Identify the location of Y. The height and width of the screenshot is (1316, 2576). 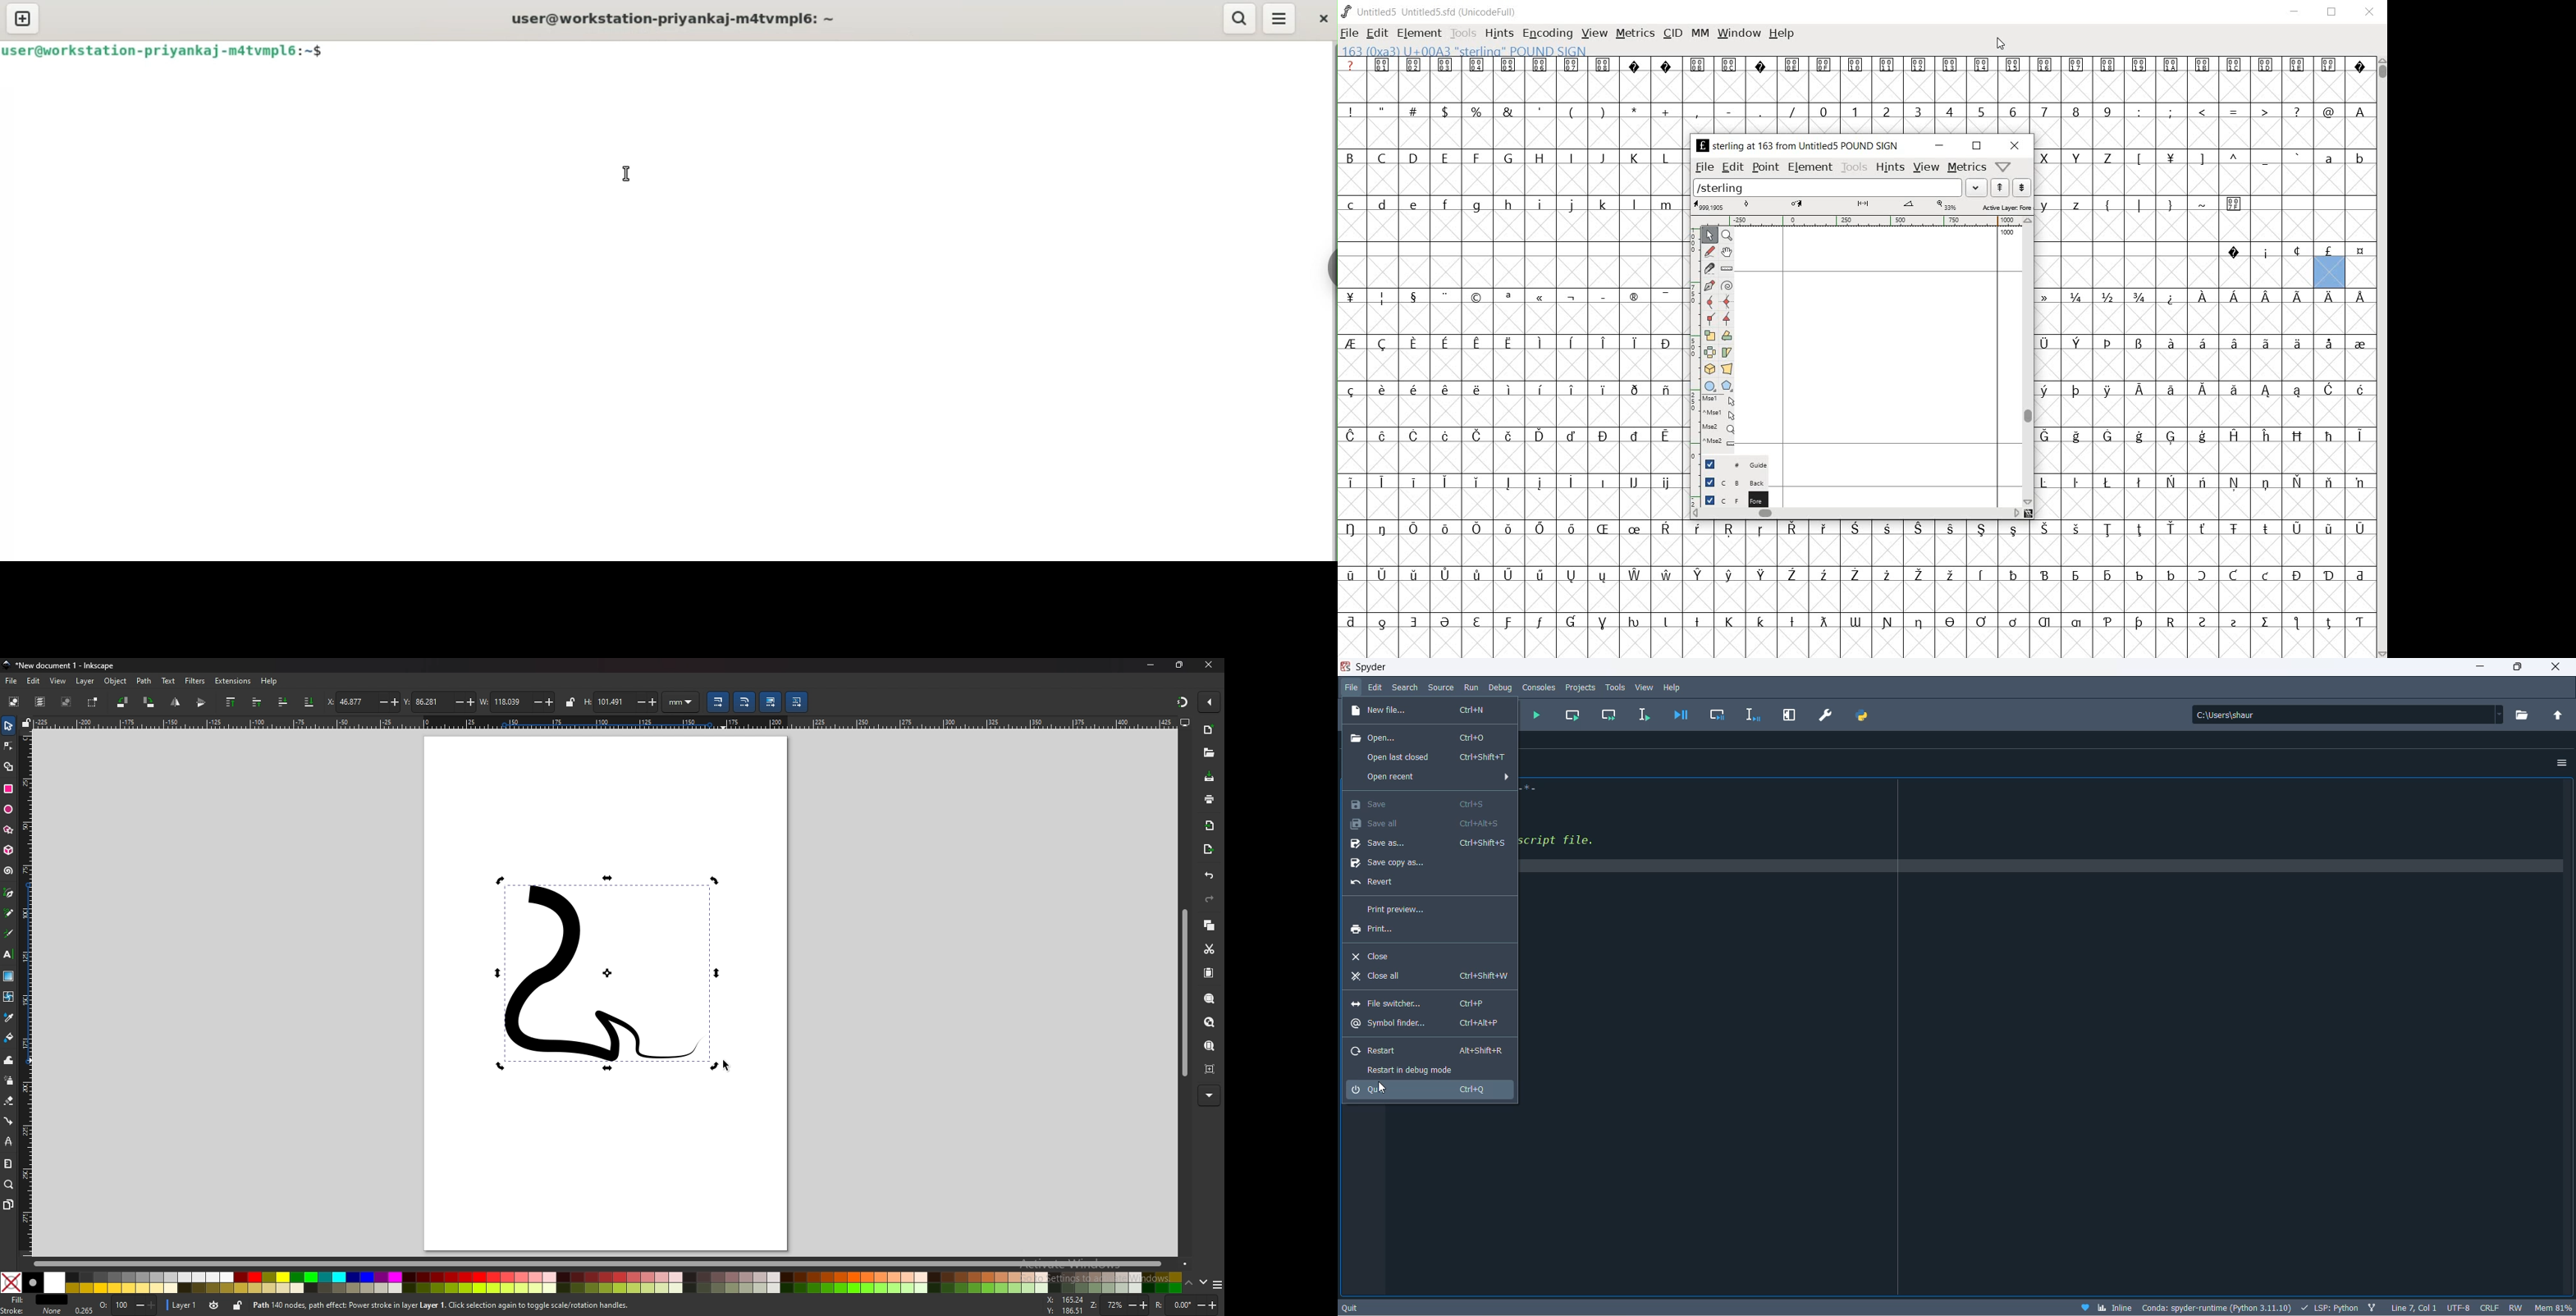
(2075, 158).